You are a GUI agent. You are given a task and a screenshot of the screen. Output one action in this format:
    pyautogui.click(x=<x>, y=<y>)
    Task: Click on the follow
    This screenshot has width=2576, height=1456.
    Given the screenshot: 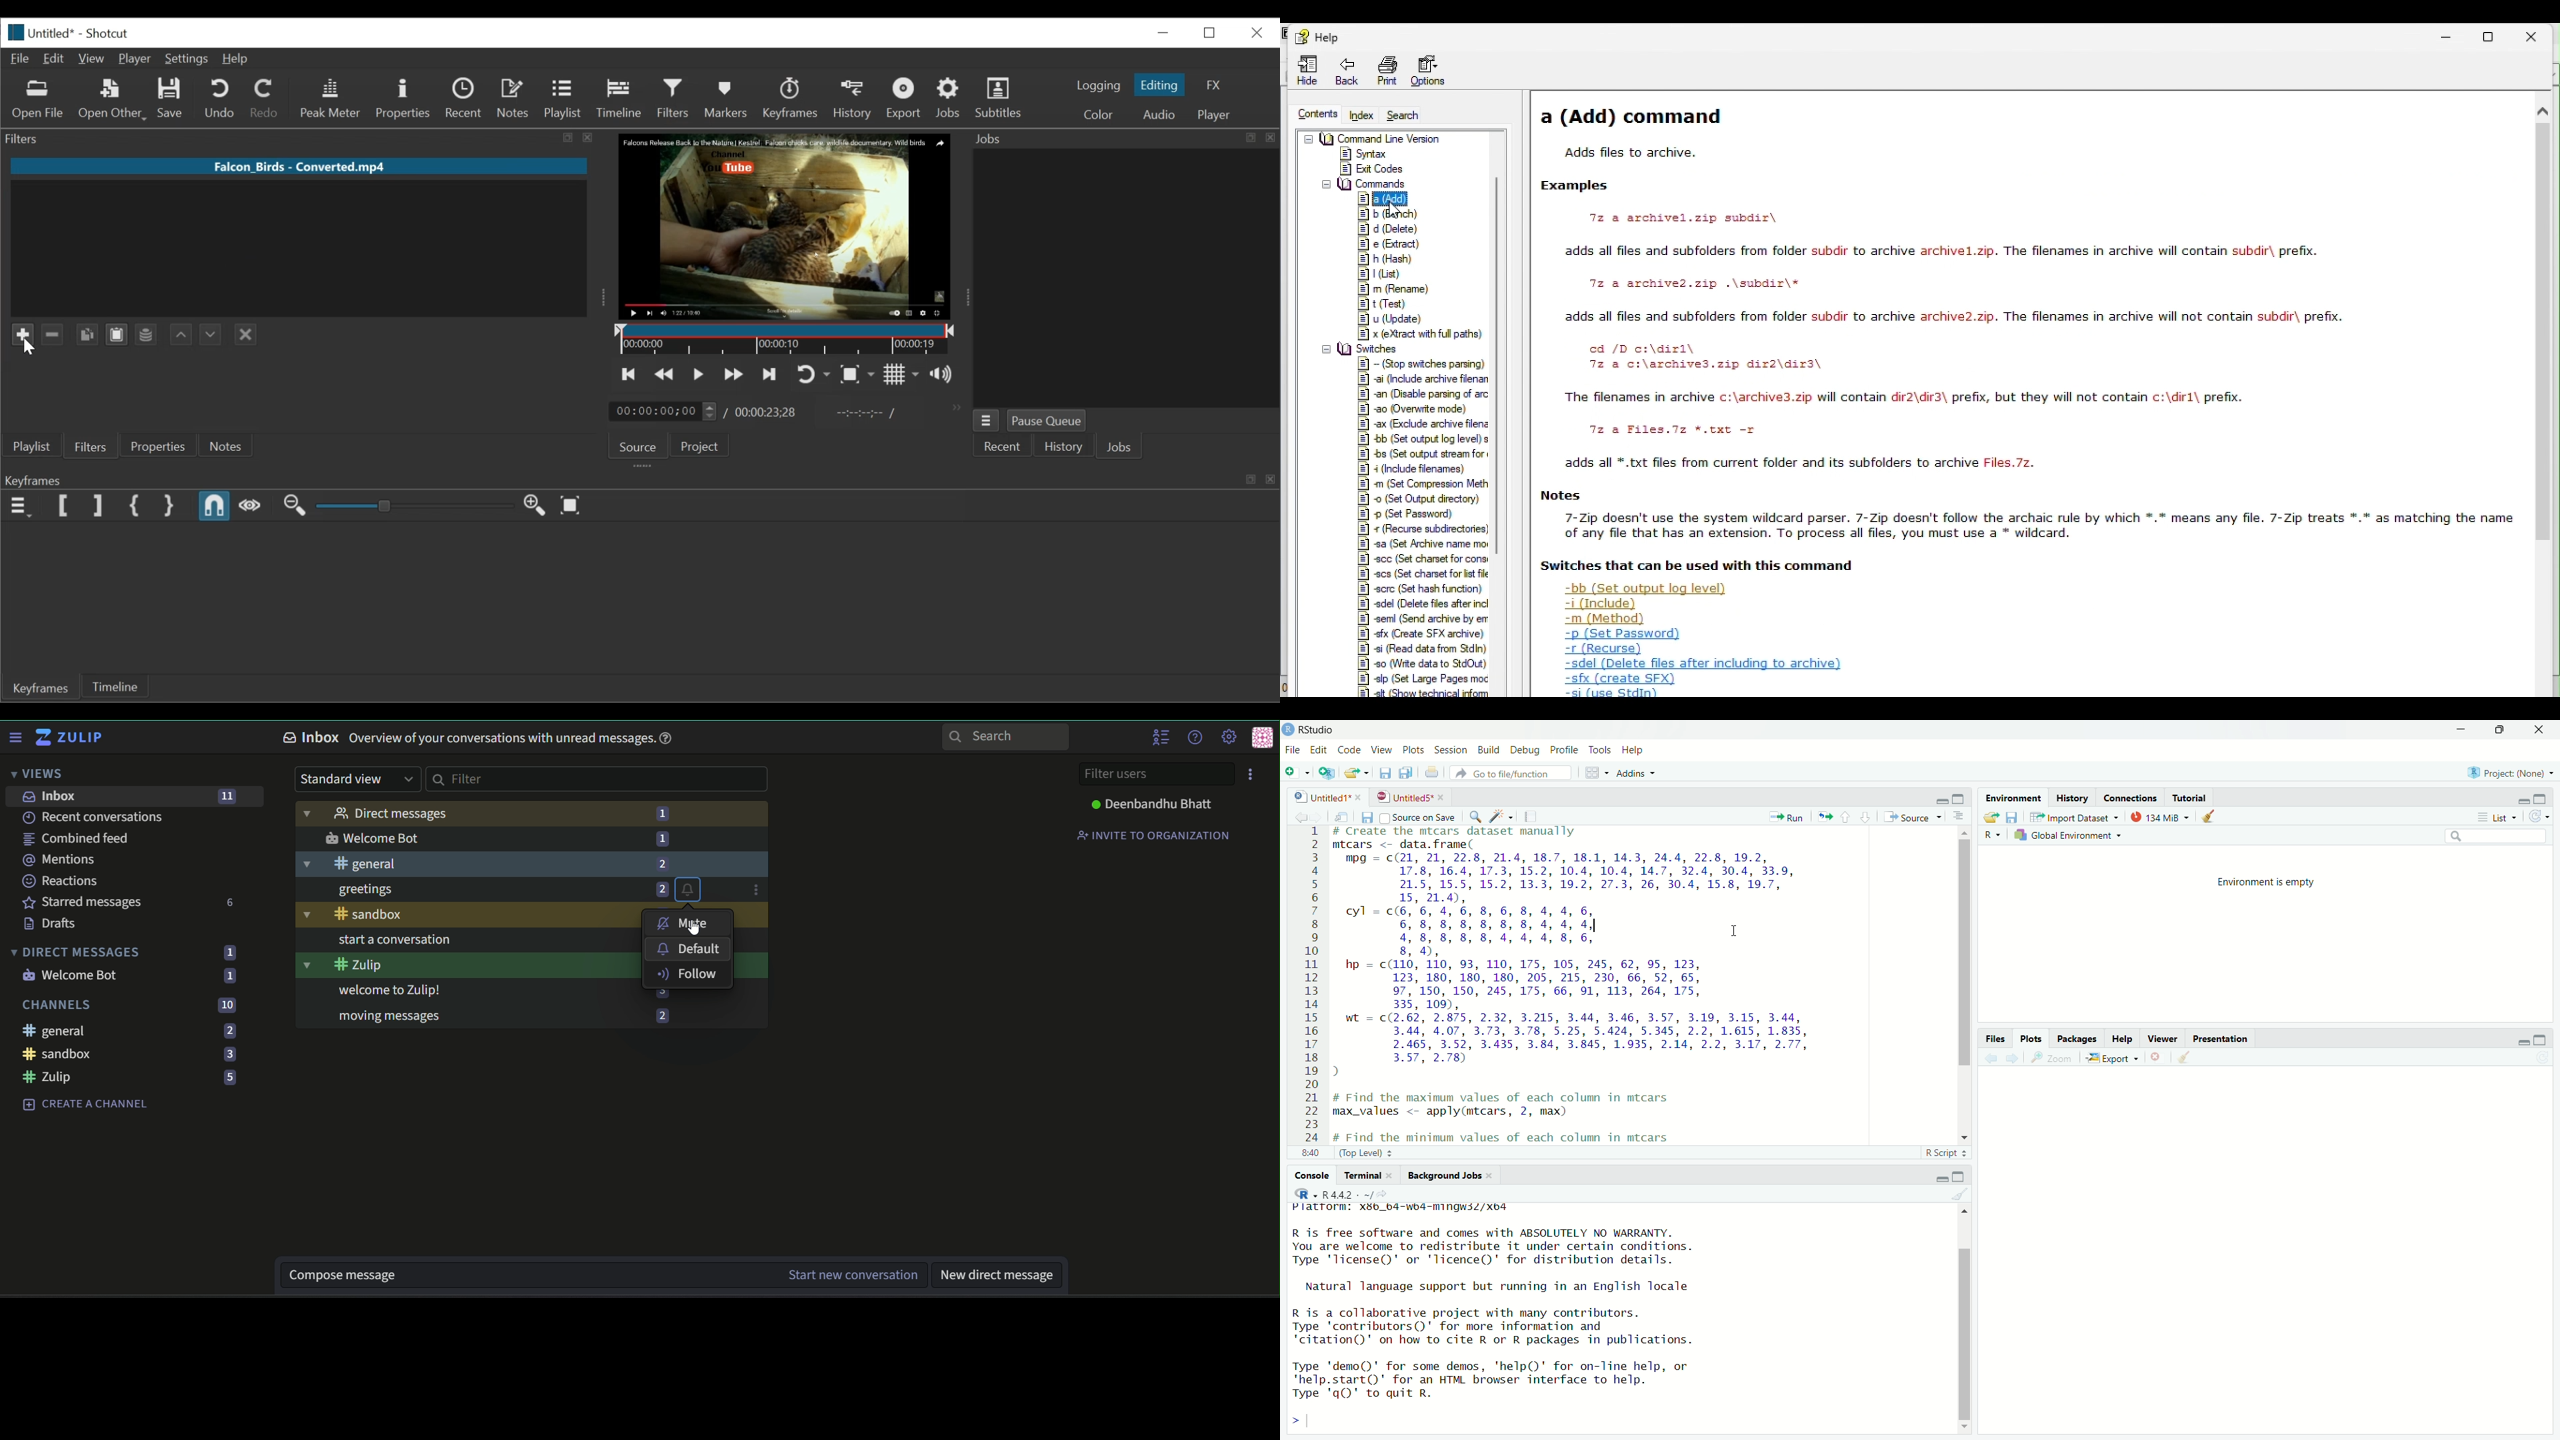 What is the action you would take?
    pyautogui.click(x=689, y=975)
    